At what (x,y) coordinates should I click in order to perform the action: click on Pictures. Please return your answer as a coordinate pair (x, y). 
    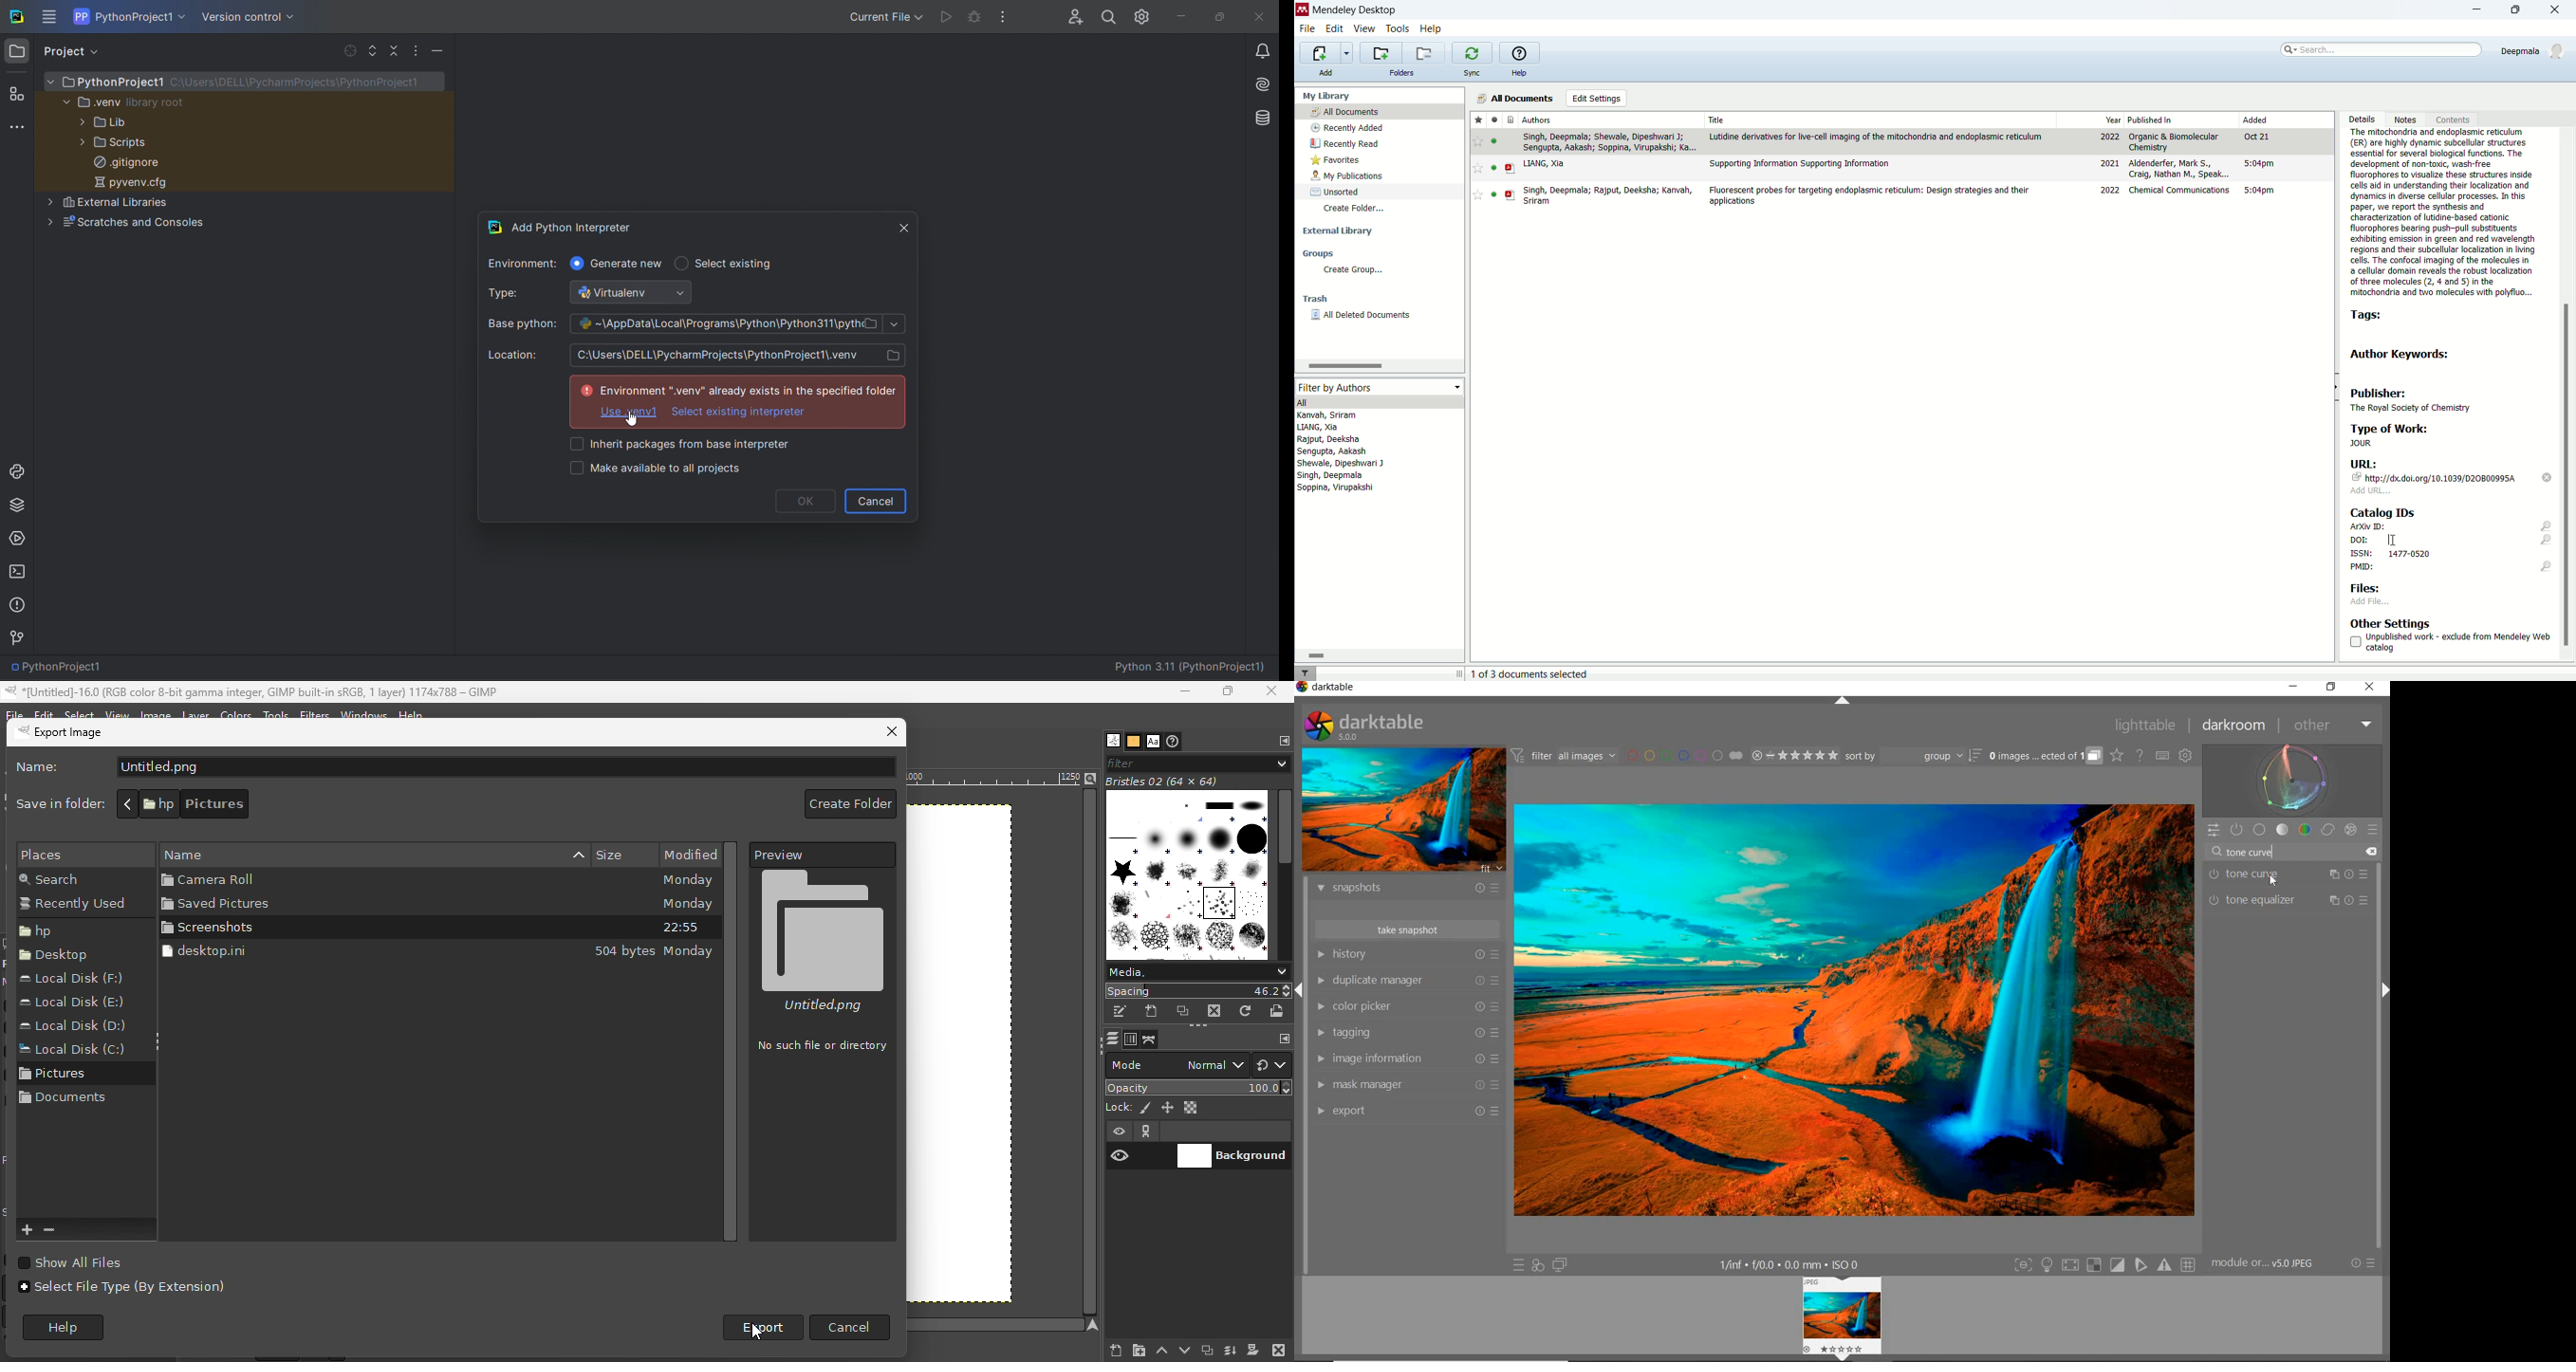
    Looking at the image, I should click on (65, 1077).